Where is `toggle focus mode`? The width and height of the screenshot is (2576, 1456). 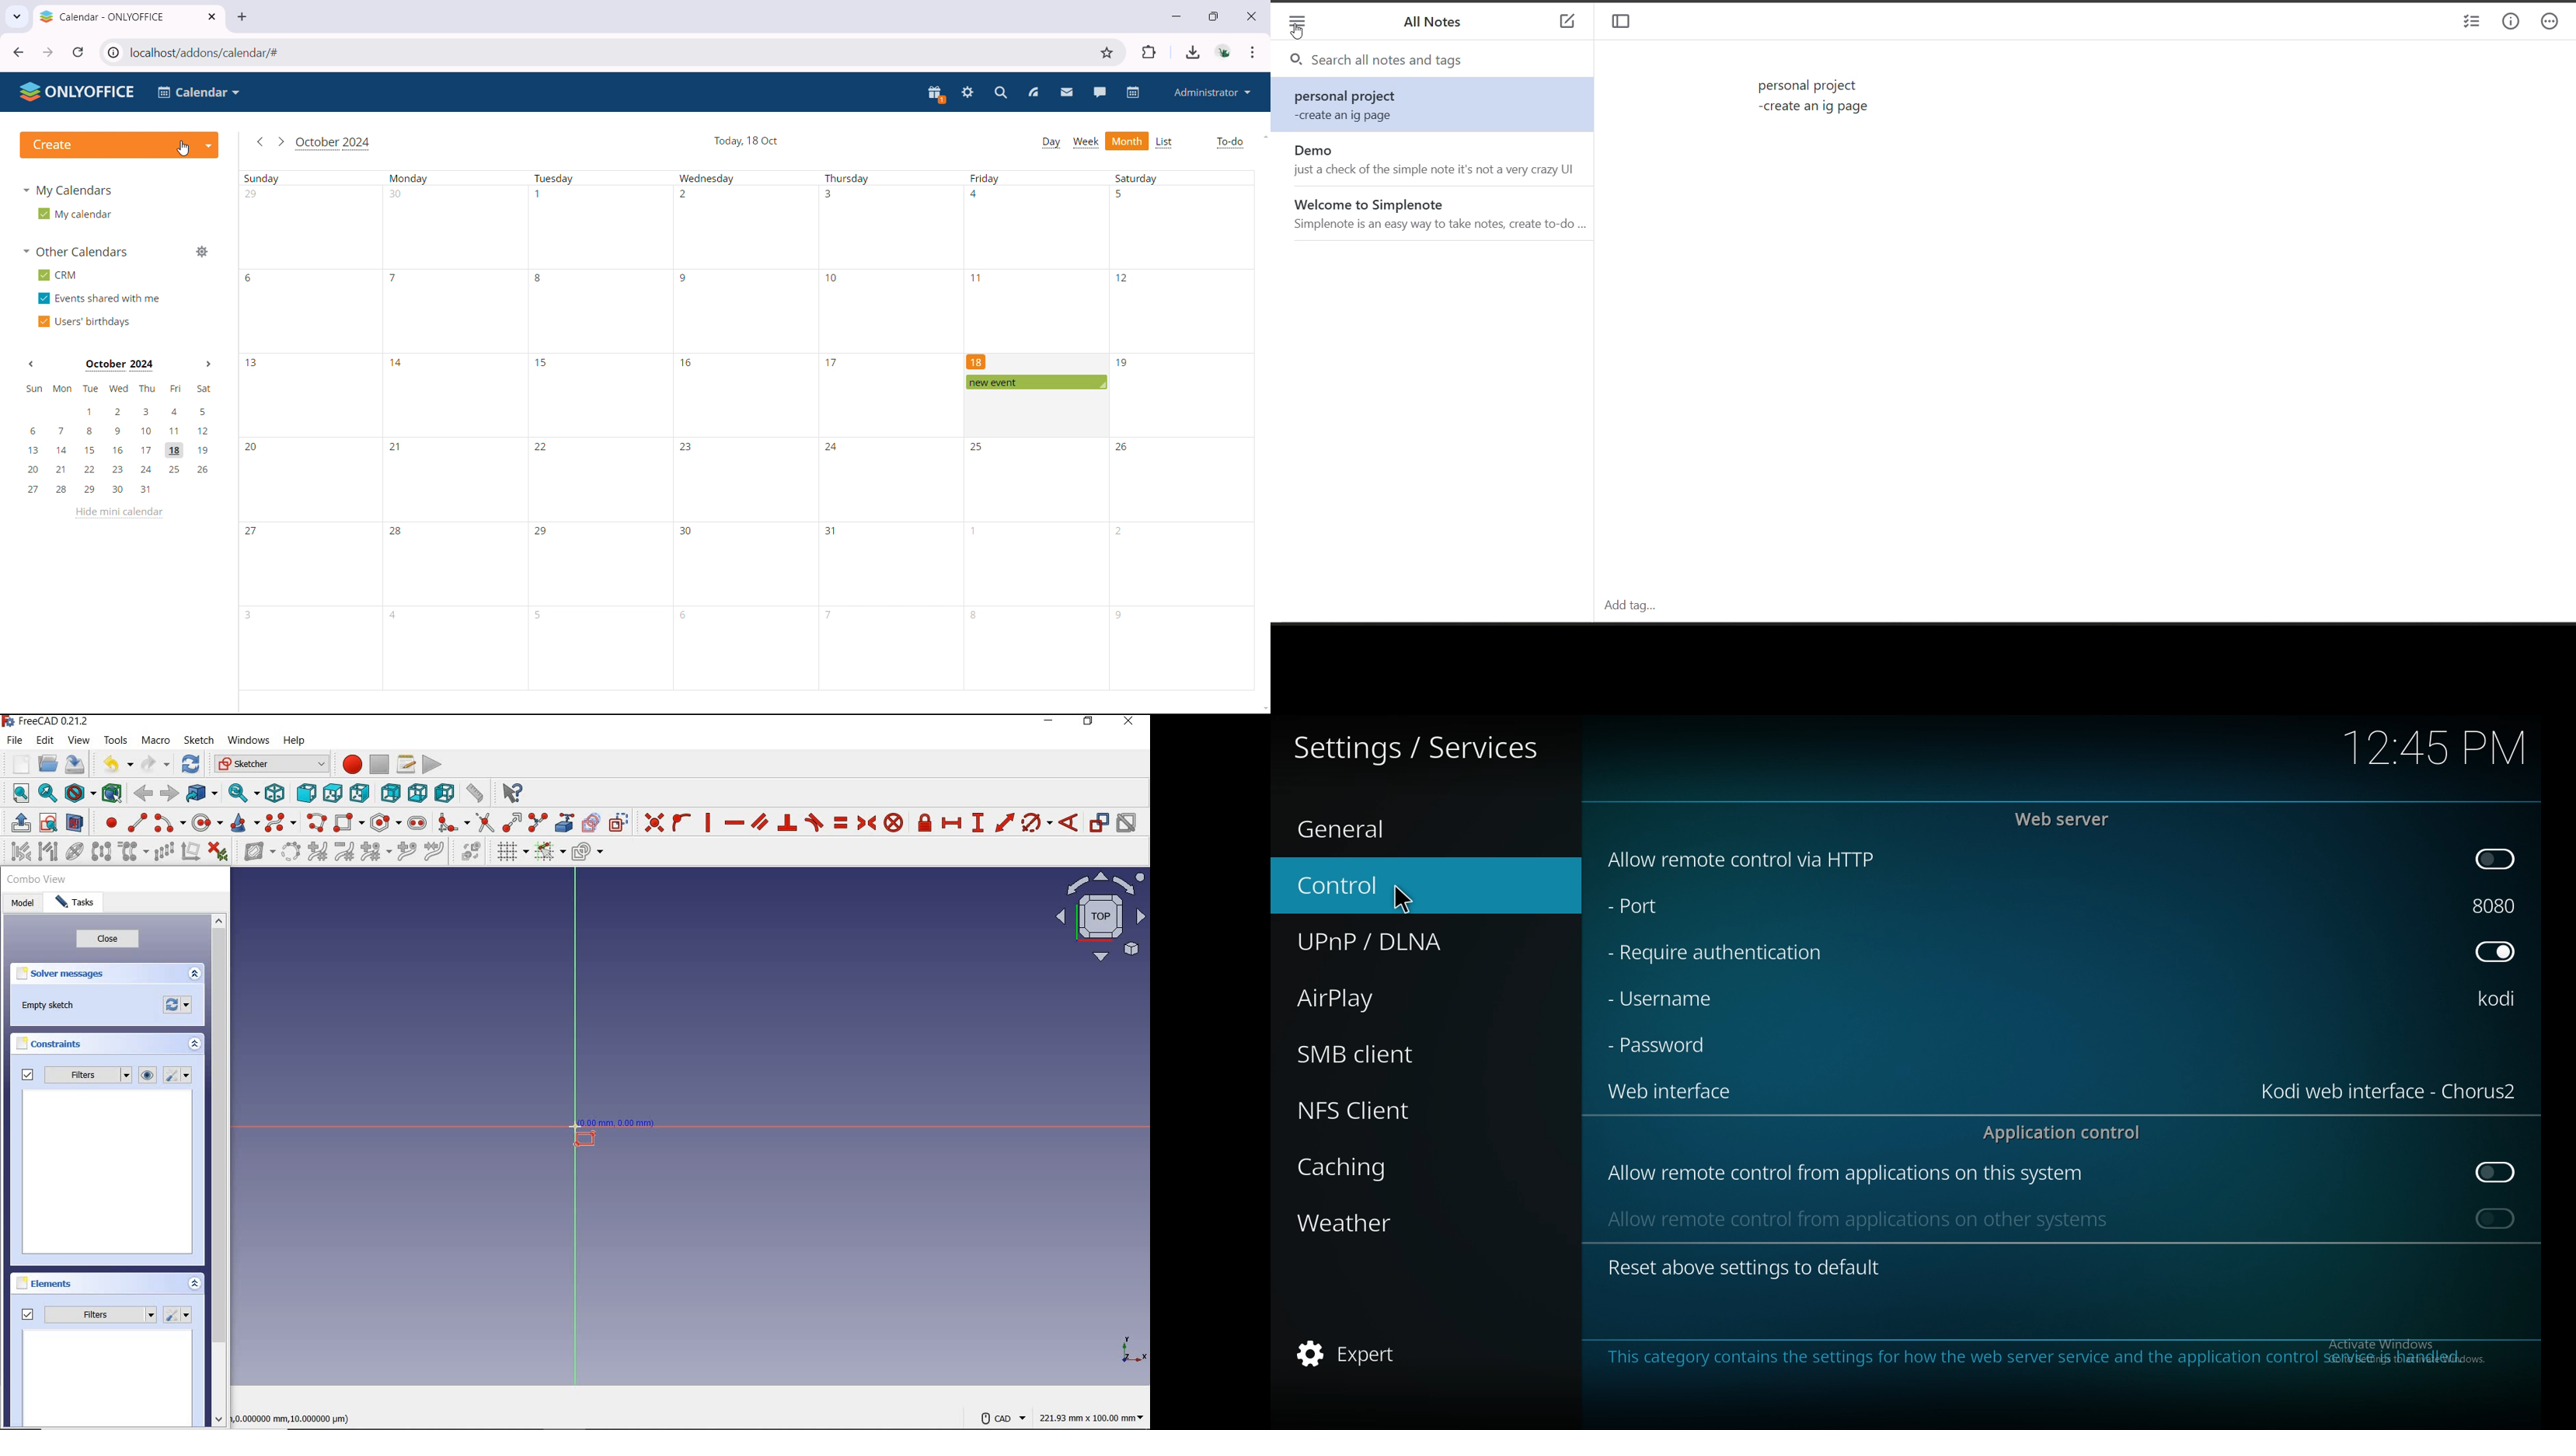 toggle focus mode is located at coordinates (1625, 23).